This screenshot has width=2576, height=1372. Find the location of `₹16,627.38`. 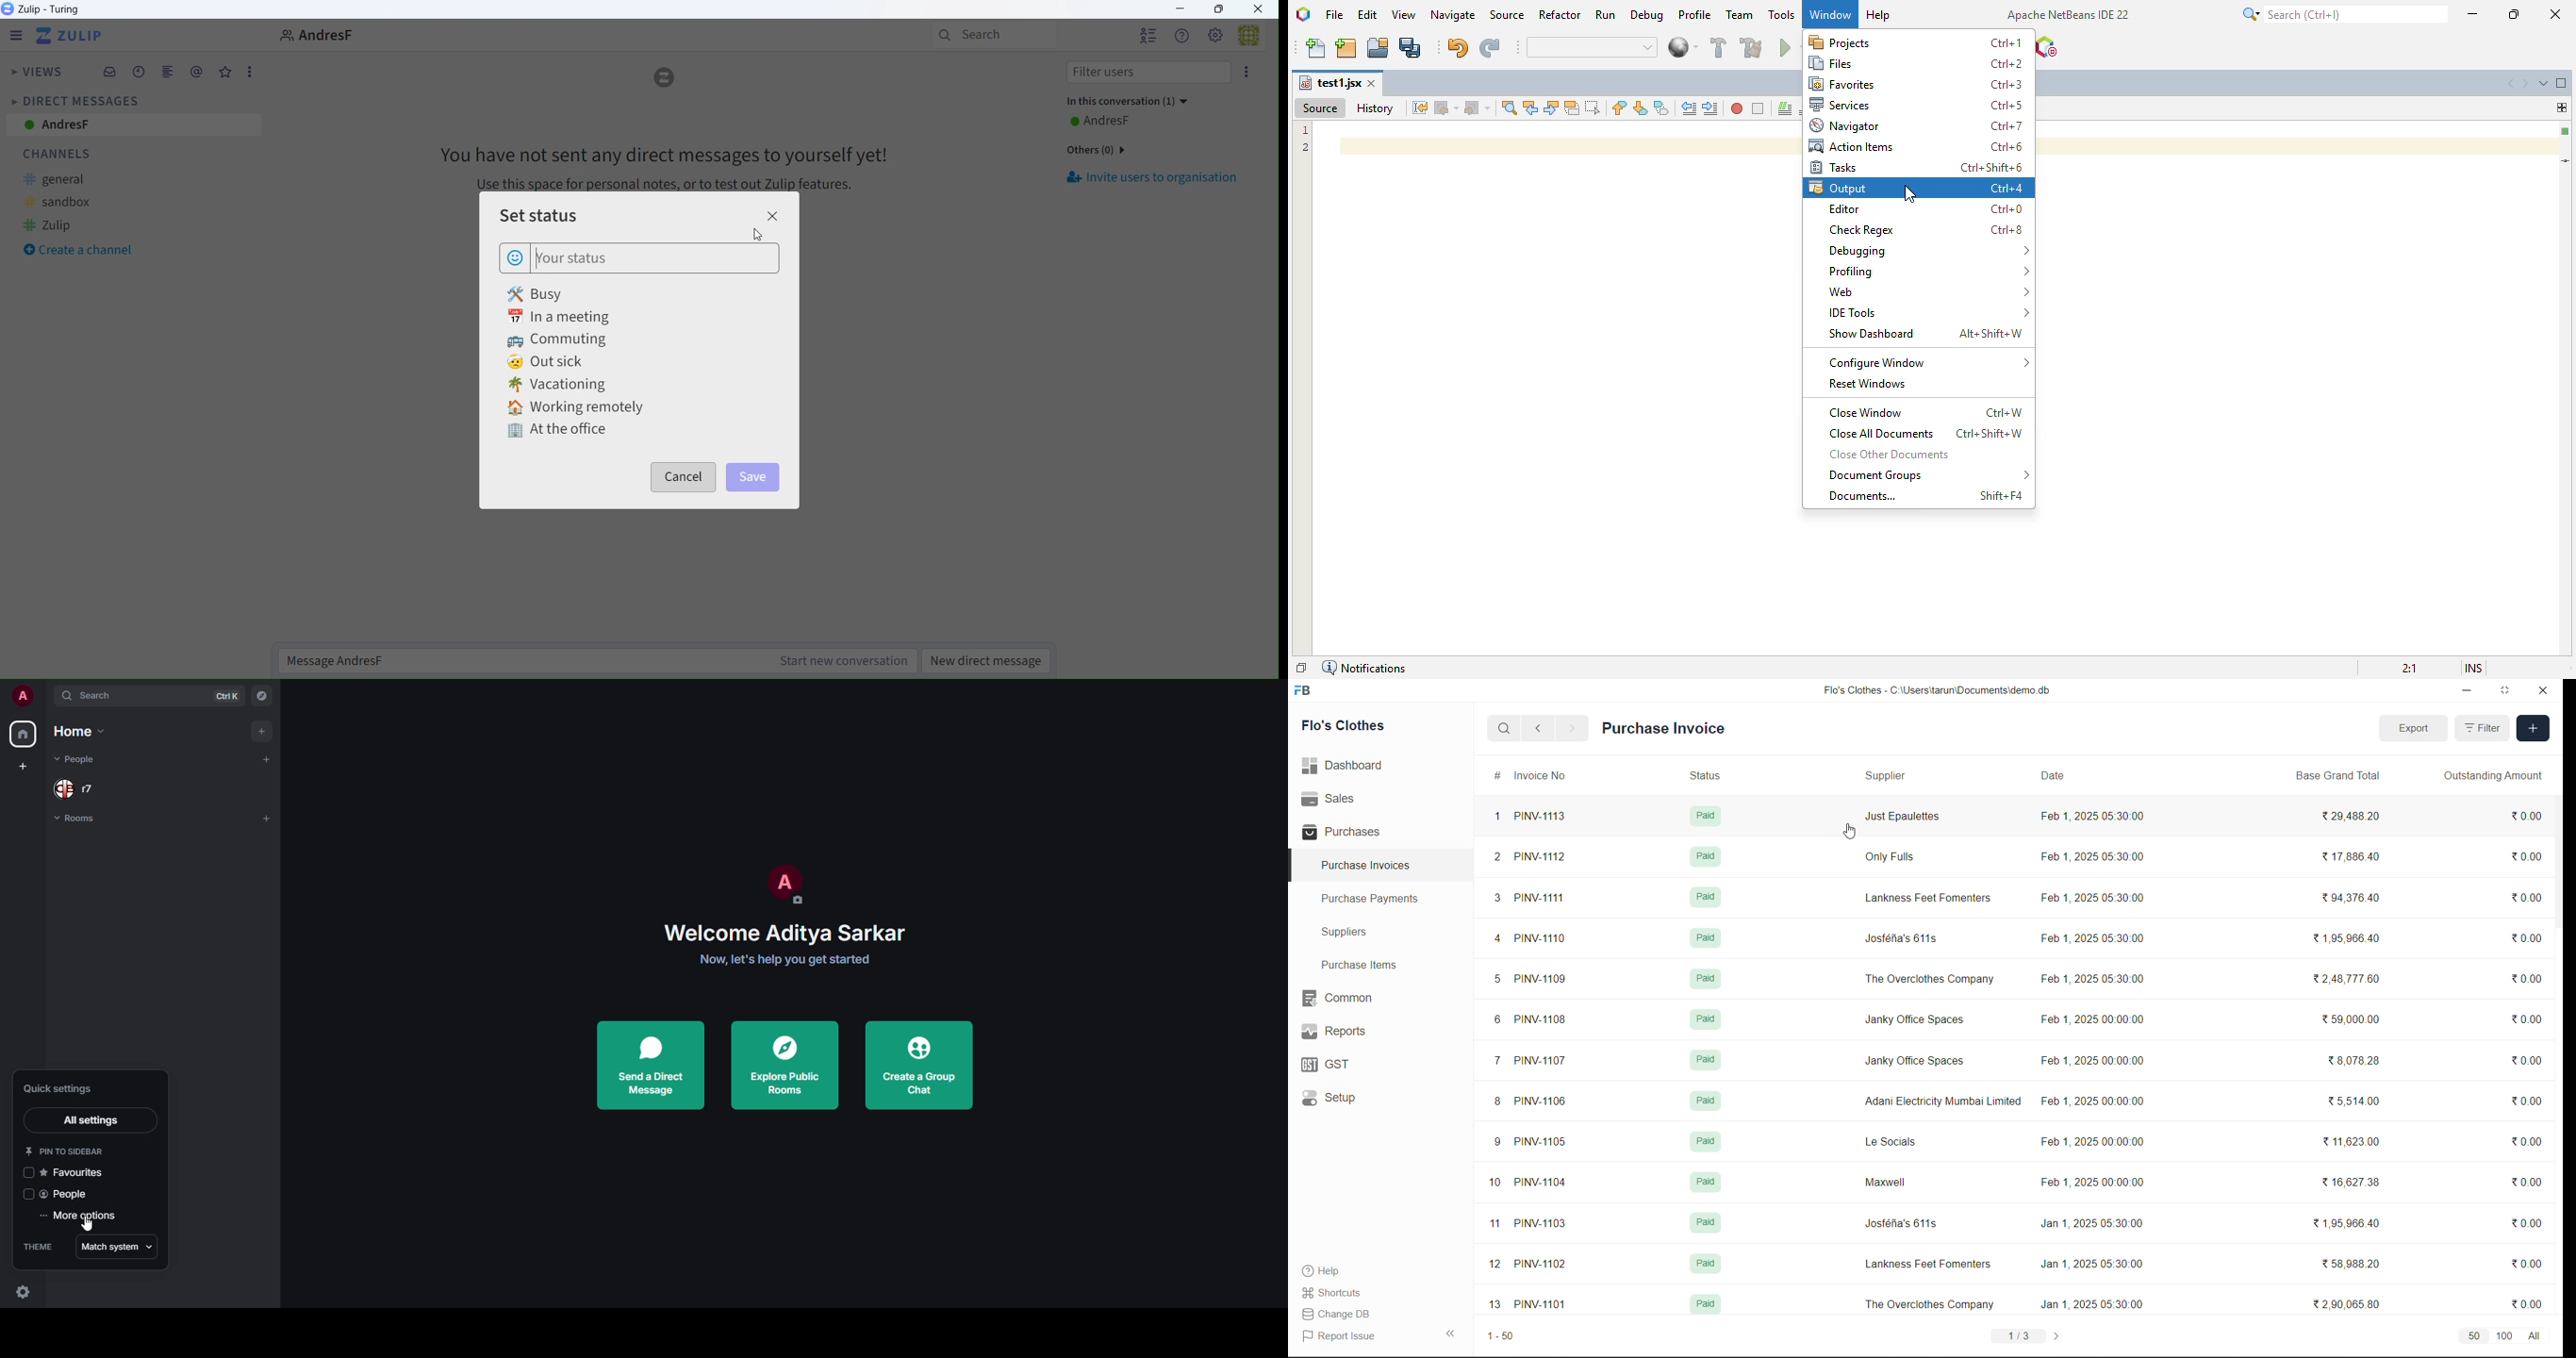

₹16,627.38 is located at coordinates (2355, 1185).